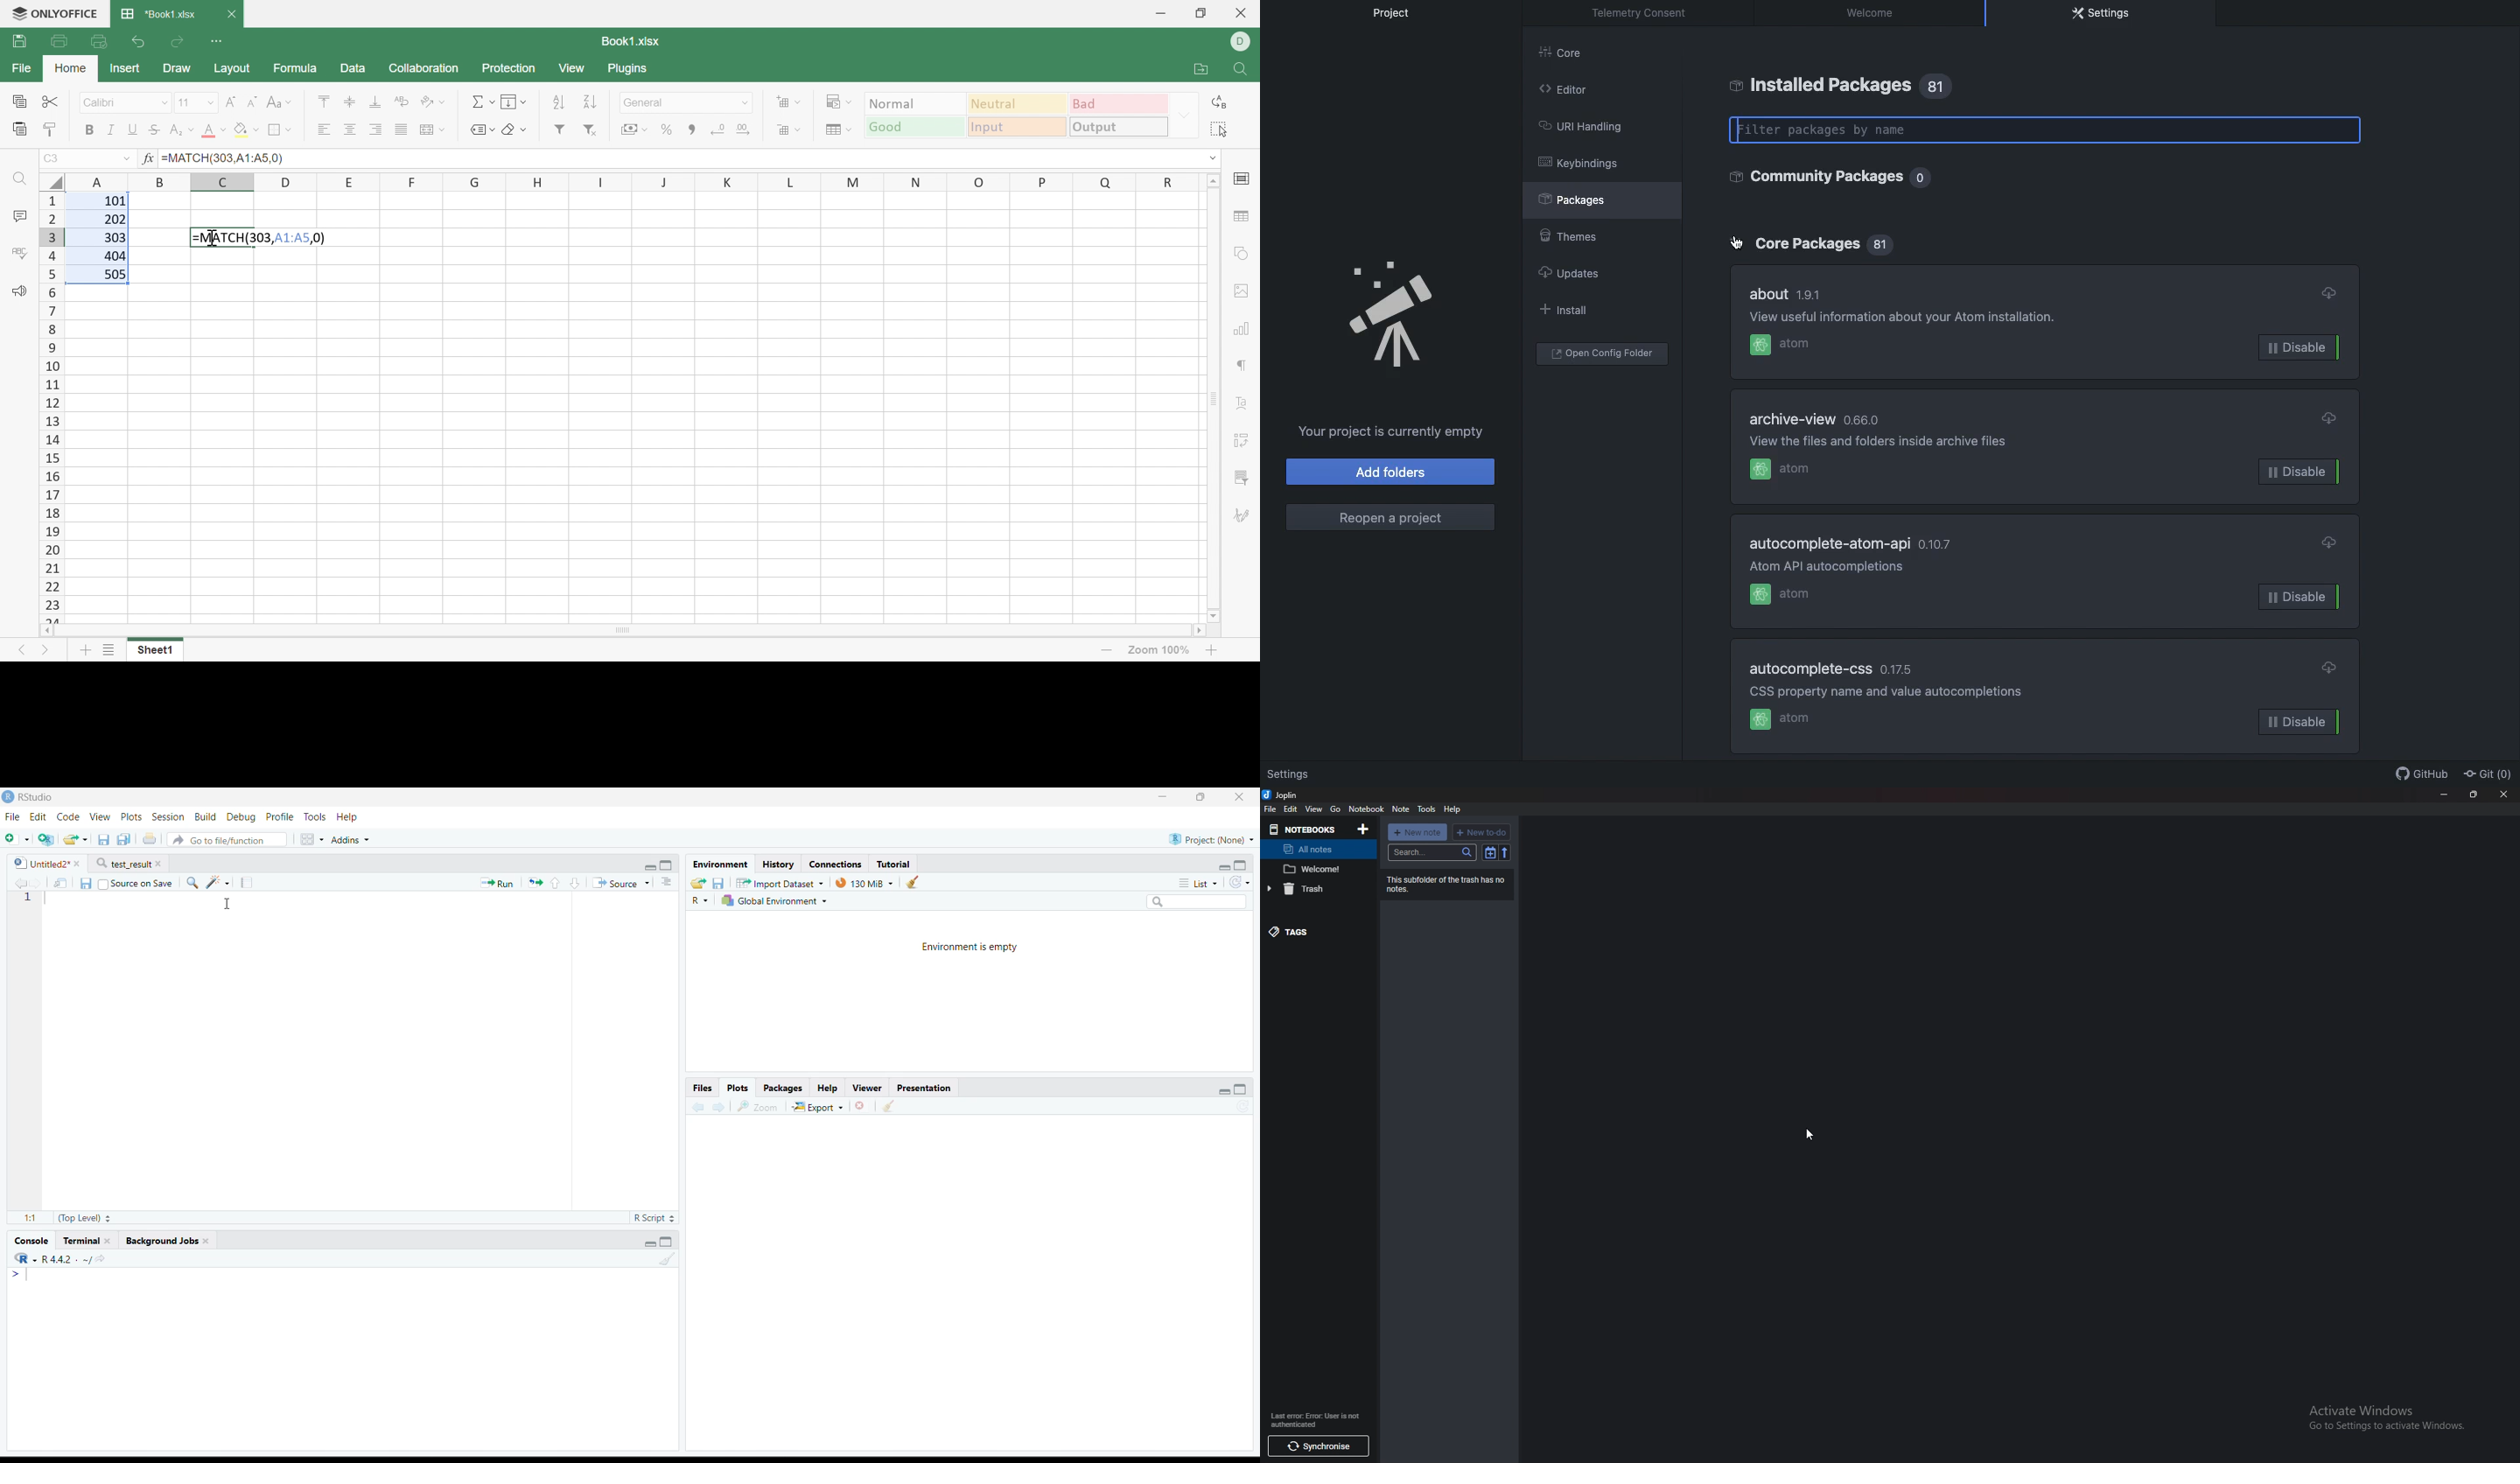 The image size is (2520, 1484). Describe the element at coordinates (76, 838) in the screenshot. I see `Open an existing file (Ctrl + O)` at that location.